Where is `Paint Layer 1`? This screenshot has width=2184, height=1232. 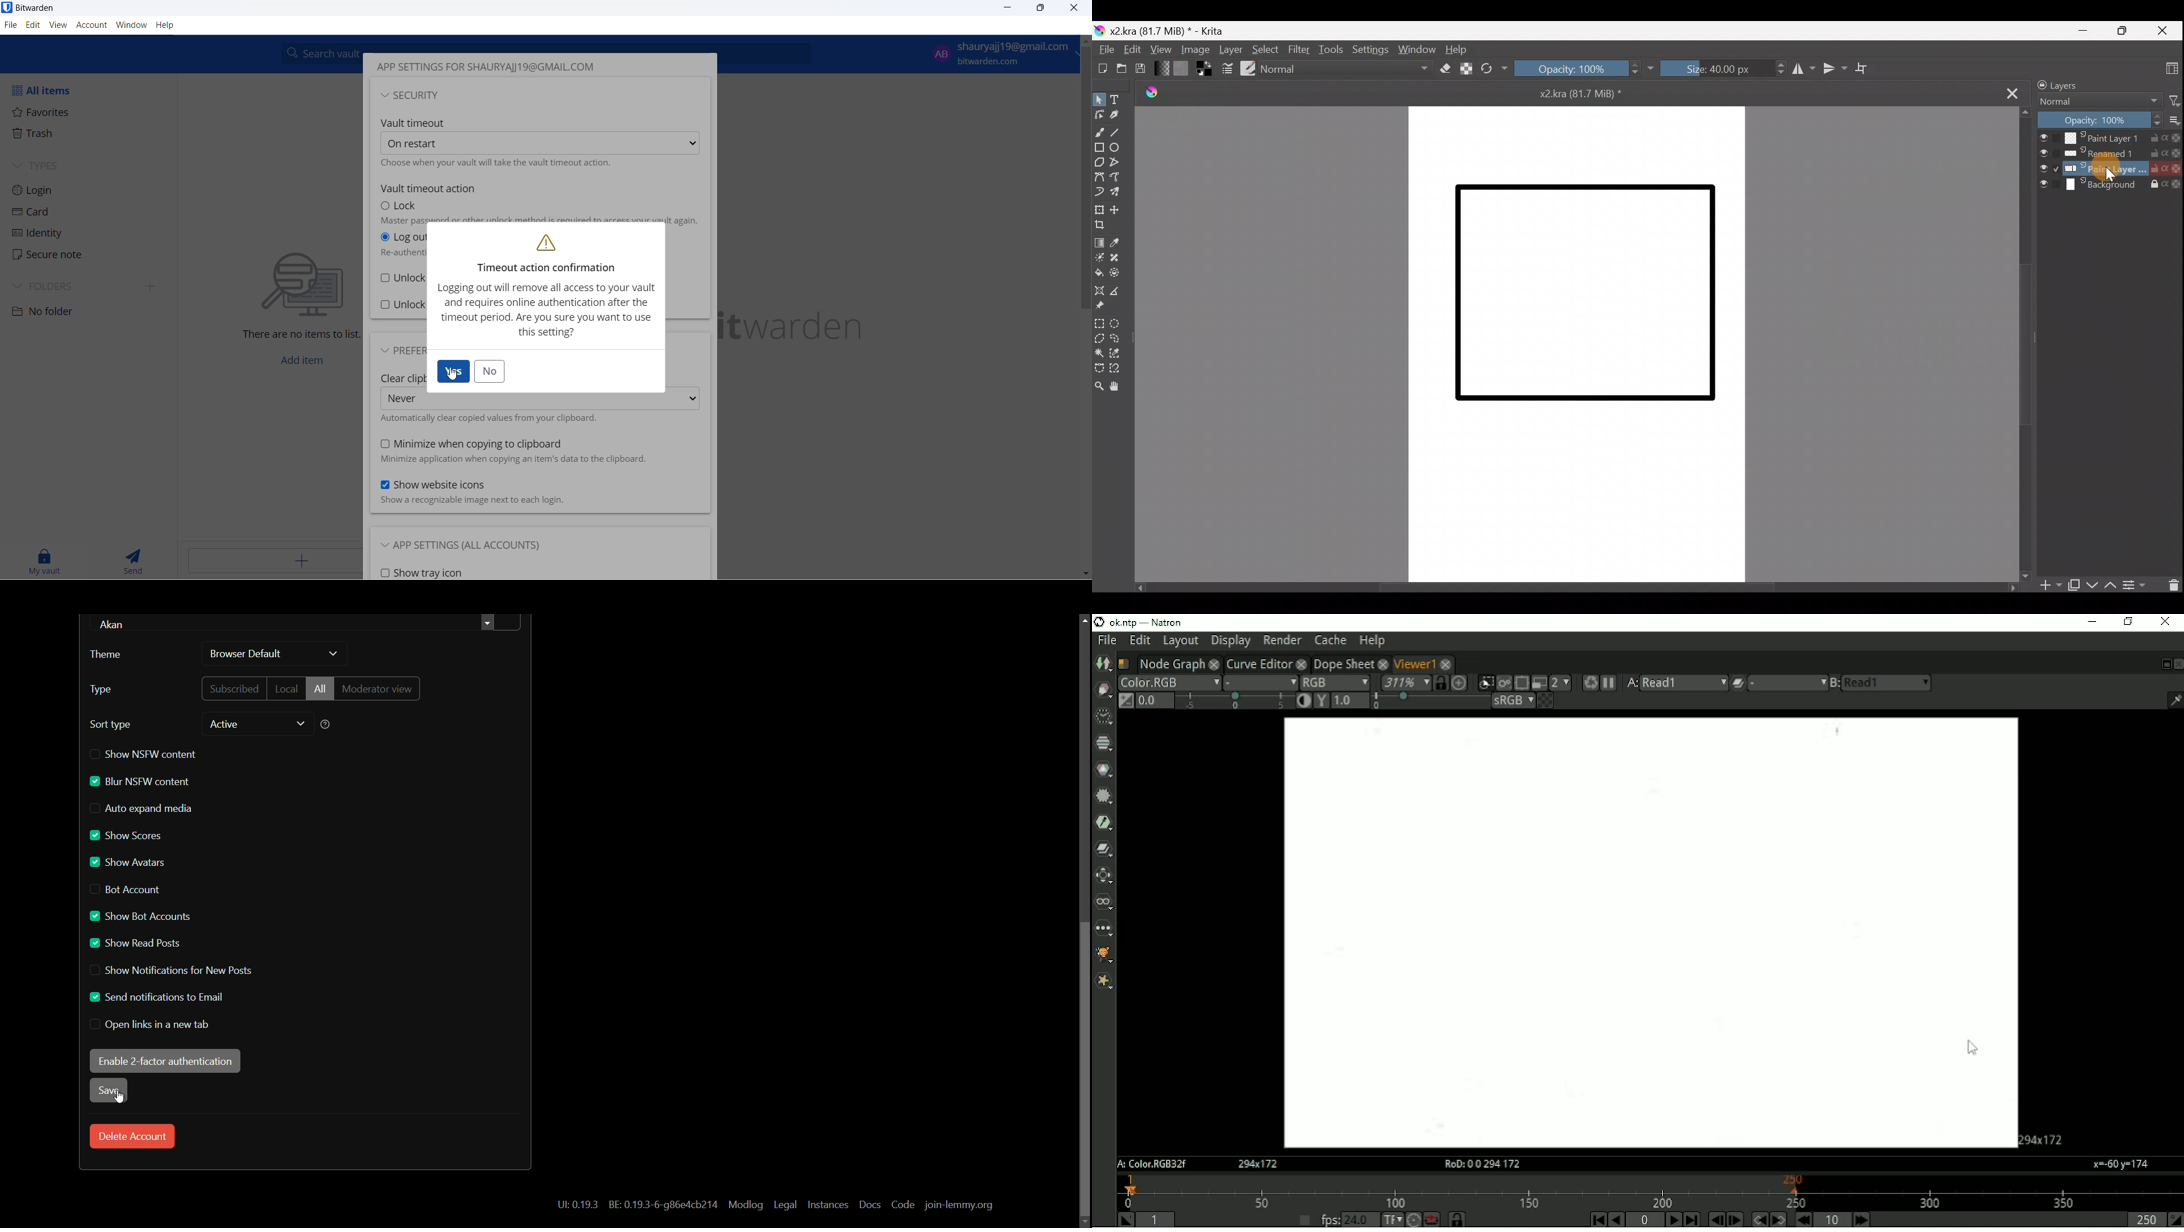 Paint Layer 1 is located at coordinates (2108, 138).